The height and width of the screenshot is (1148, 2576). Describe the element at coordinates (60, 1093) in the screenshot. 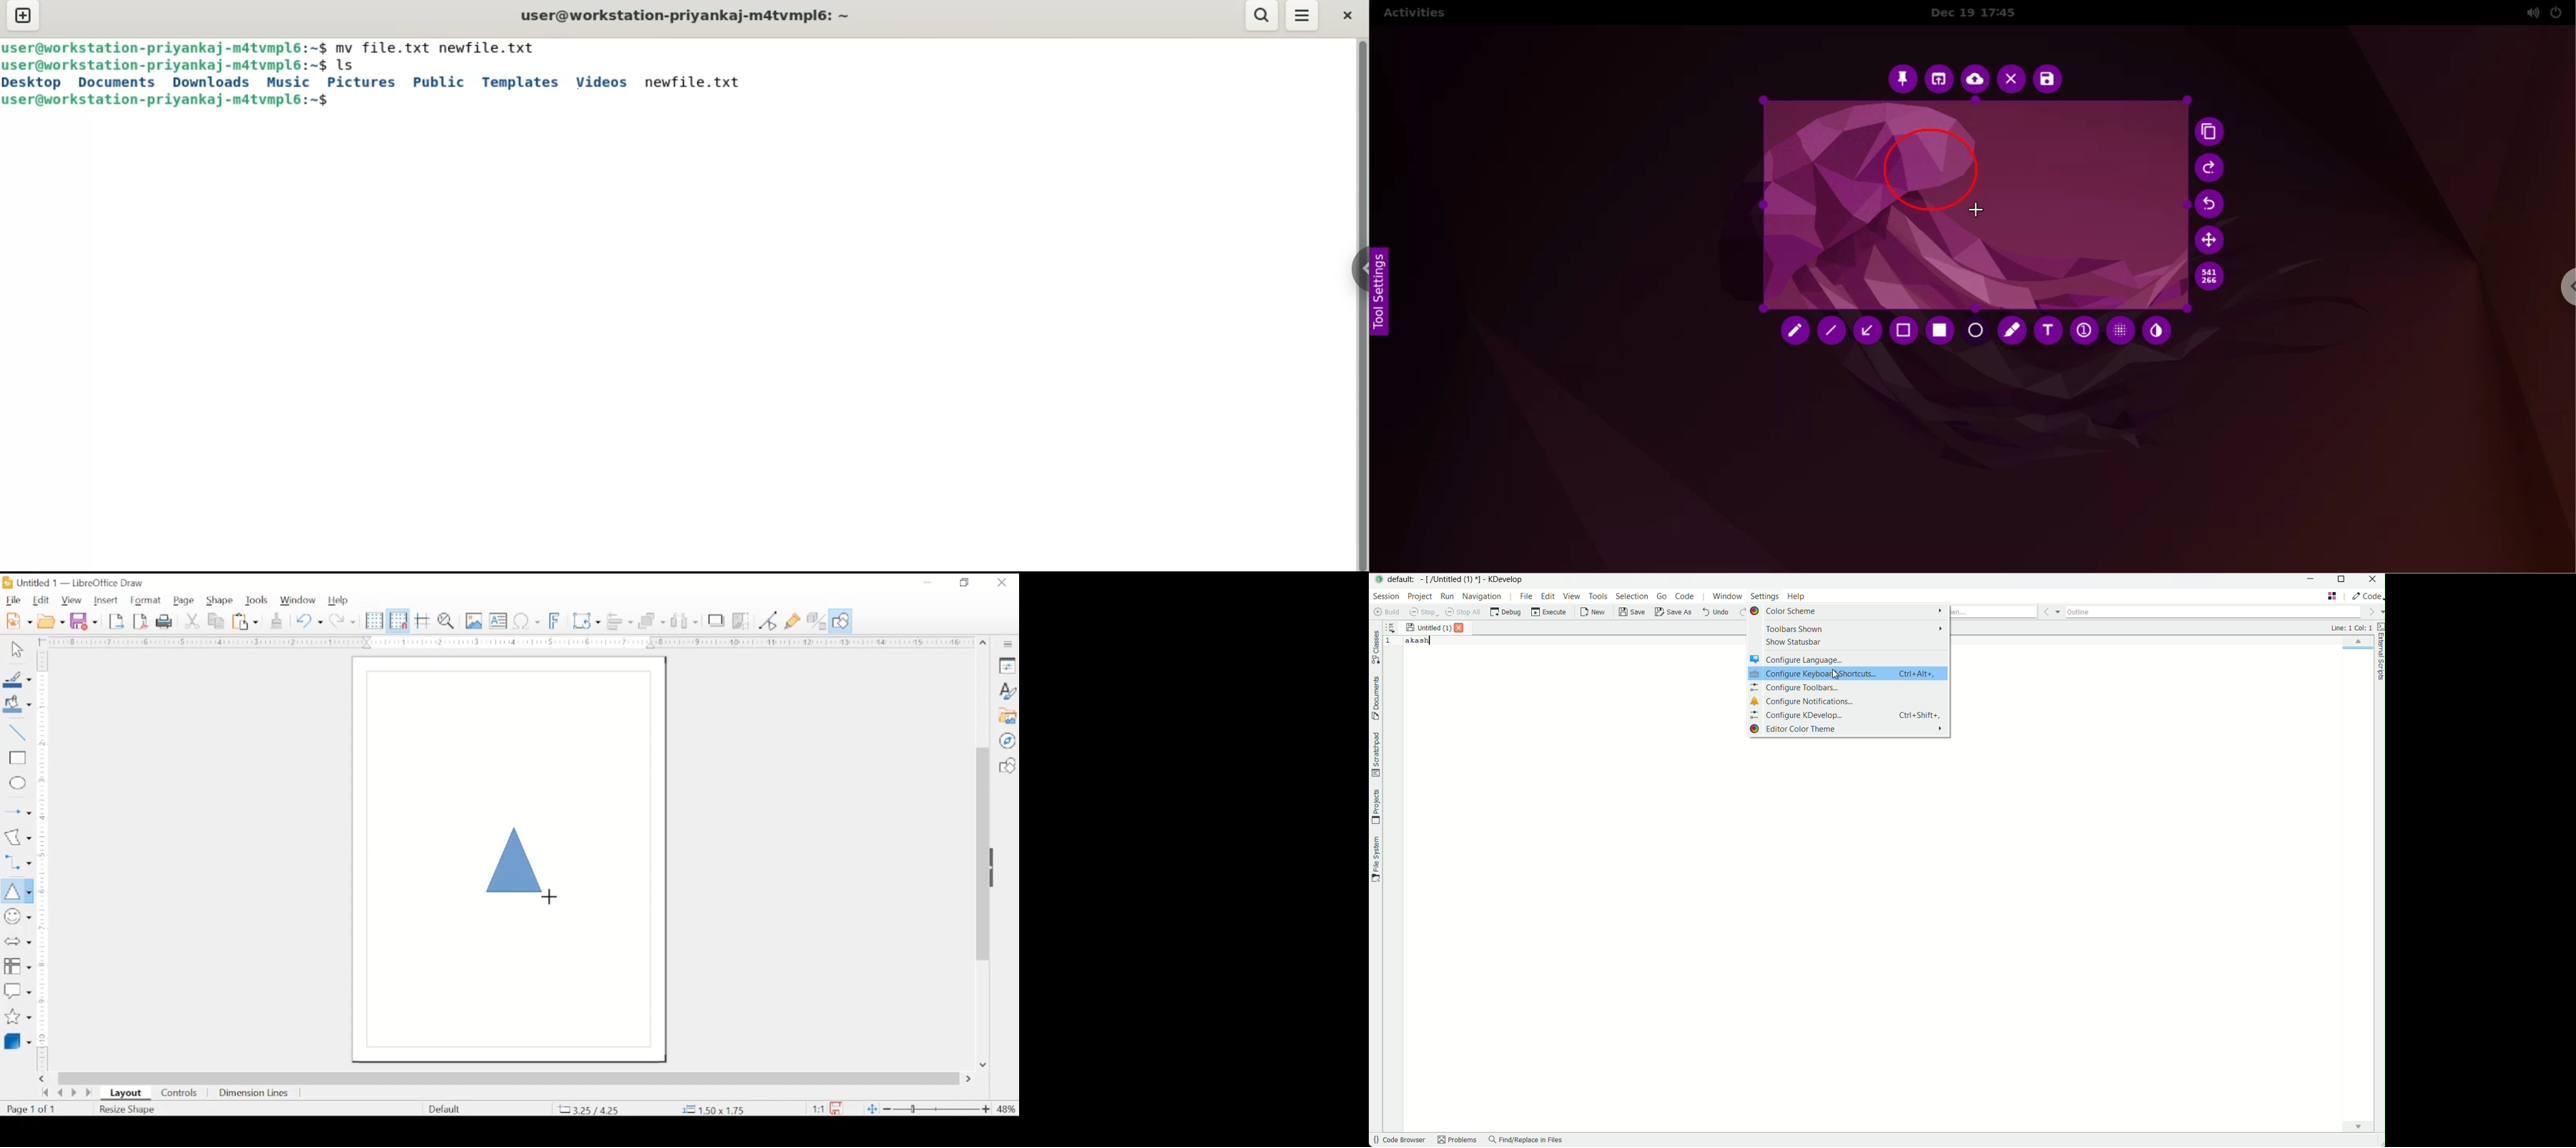

I see `previous page` at that location.